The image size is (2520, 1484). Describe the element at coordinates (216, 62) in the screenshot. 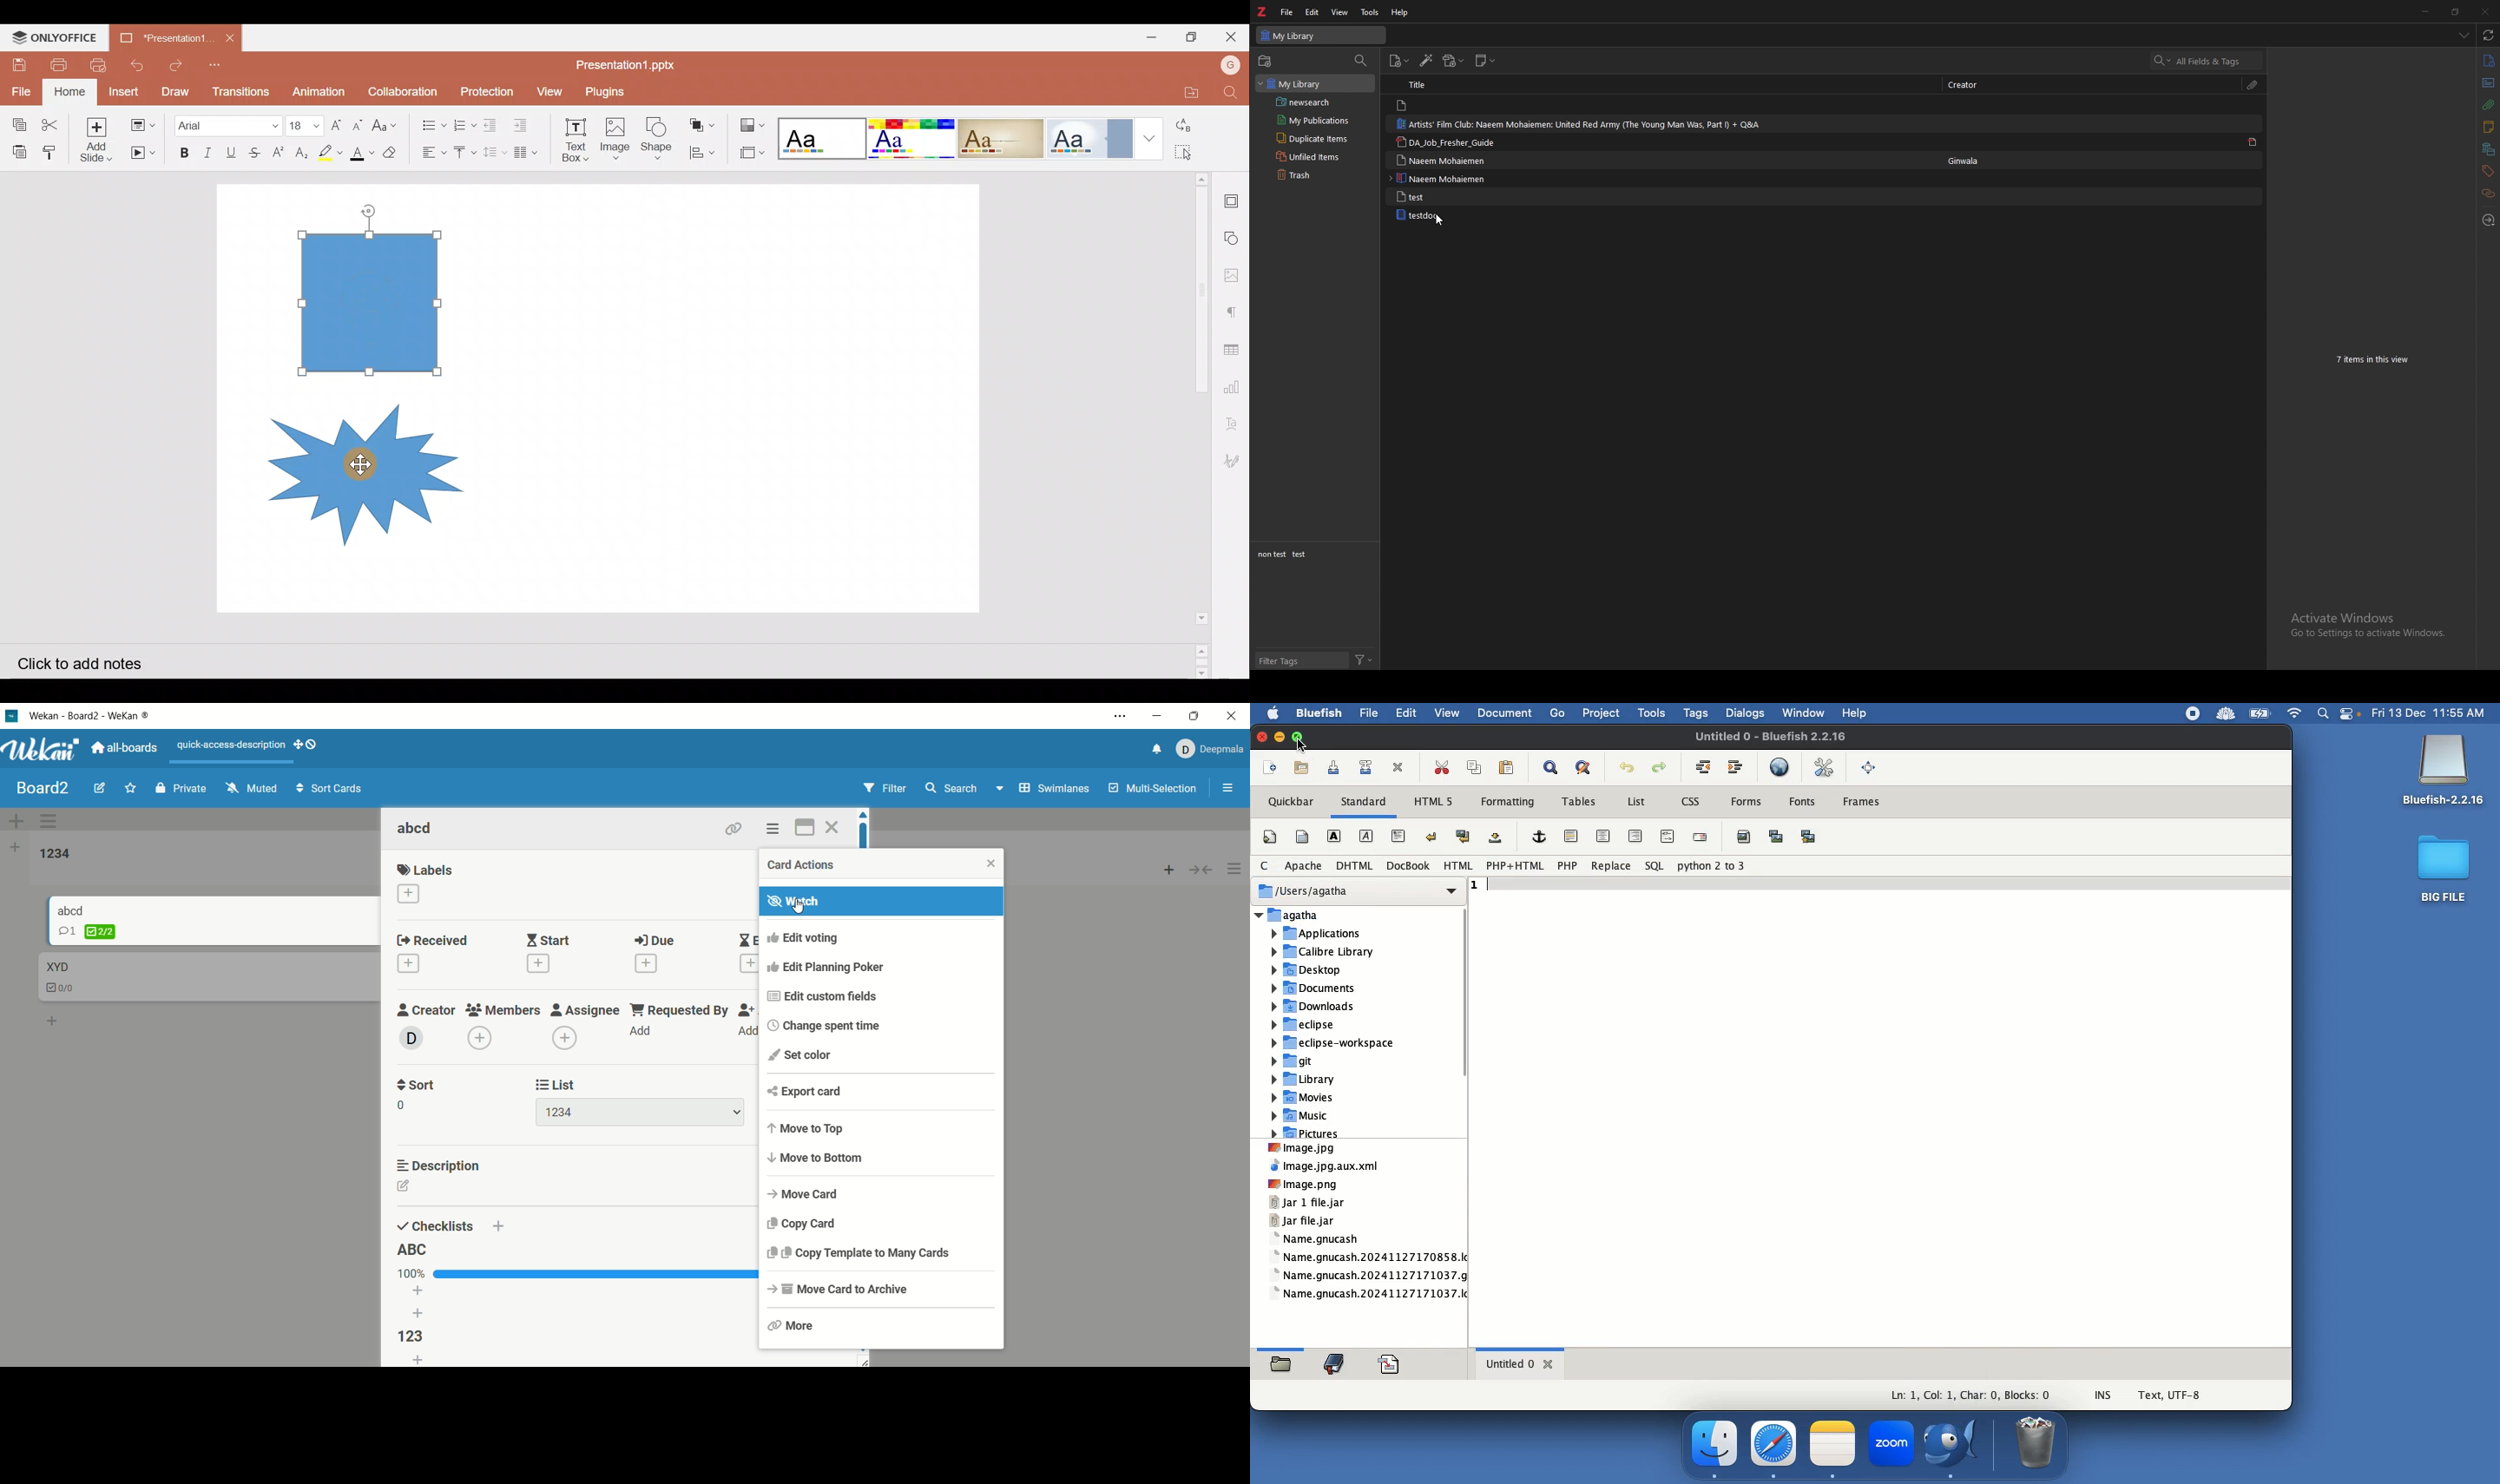

I see `Customize quick access toolbar` at that location.